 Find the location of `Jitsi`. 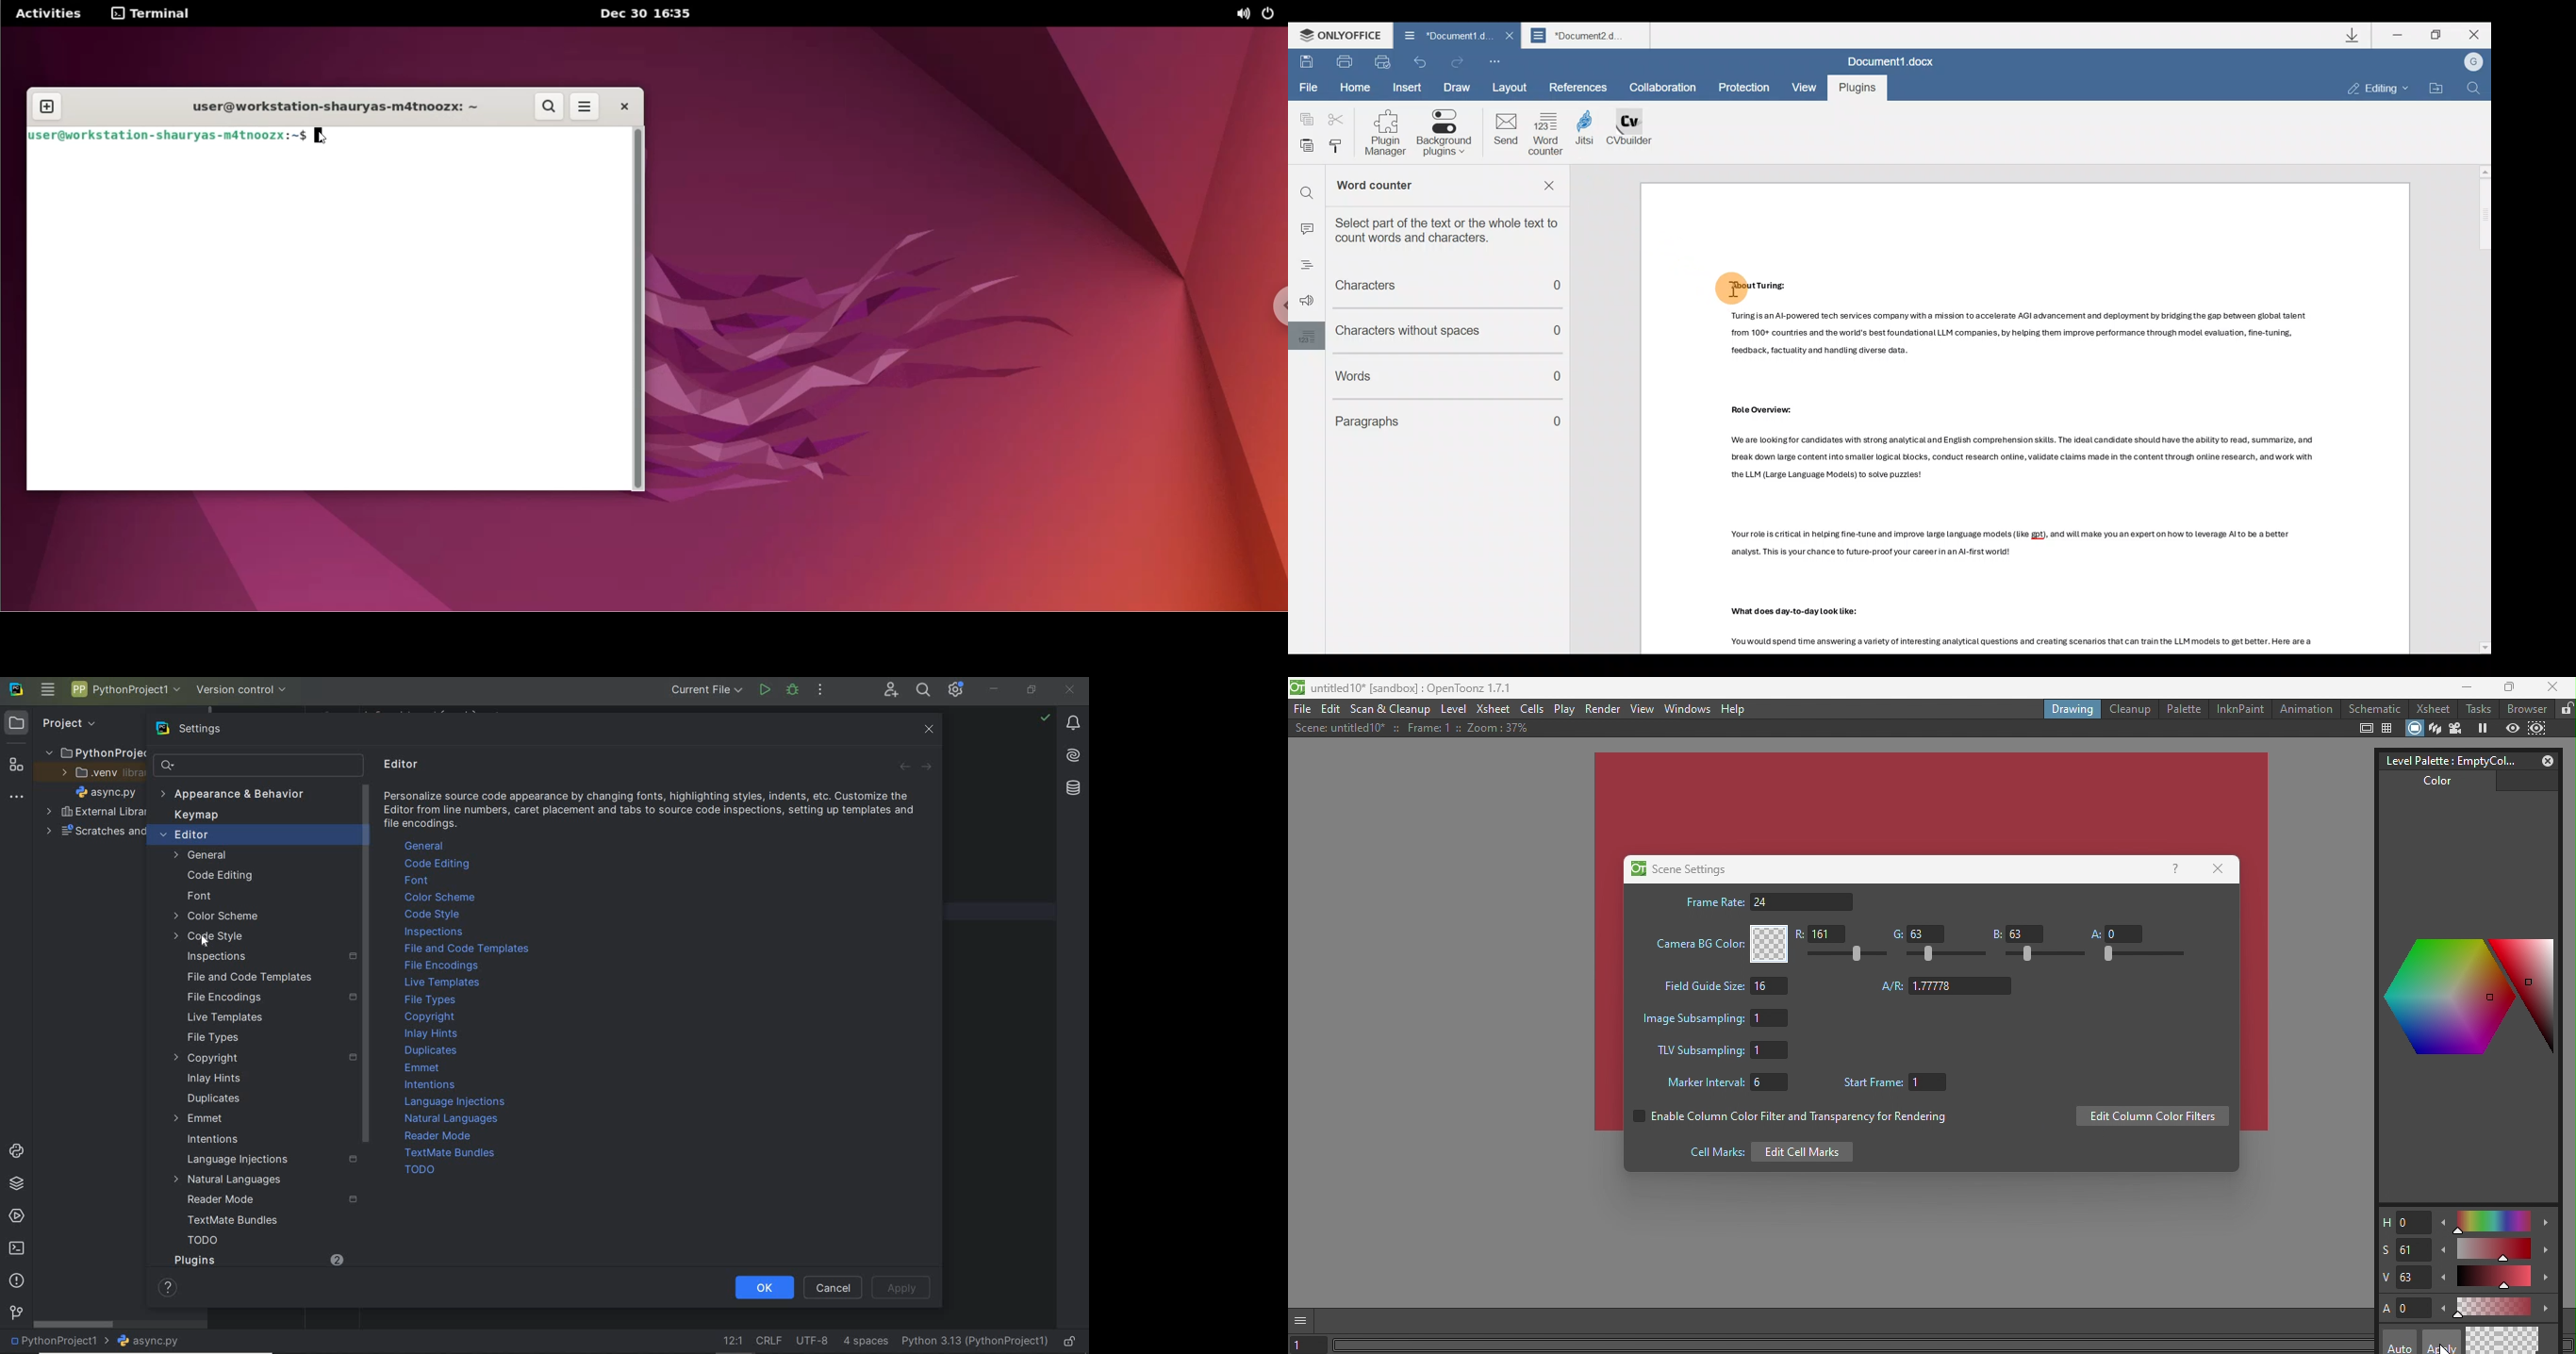

Jitsi is located at coordinates (1592, 136).